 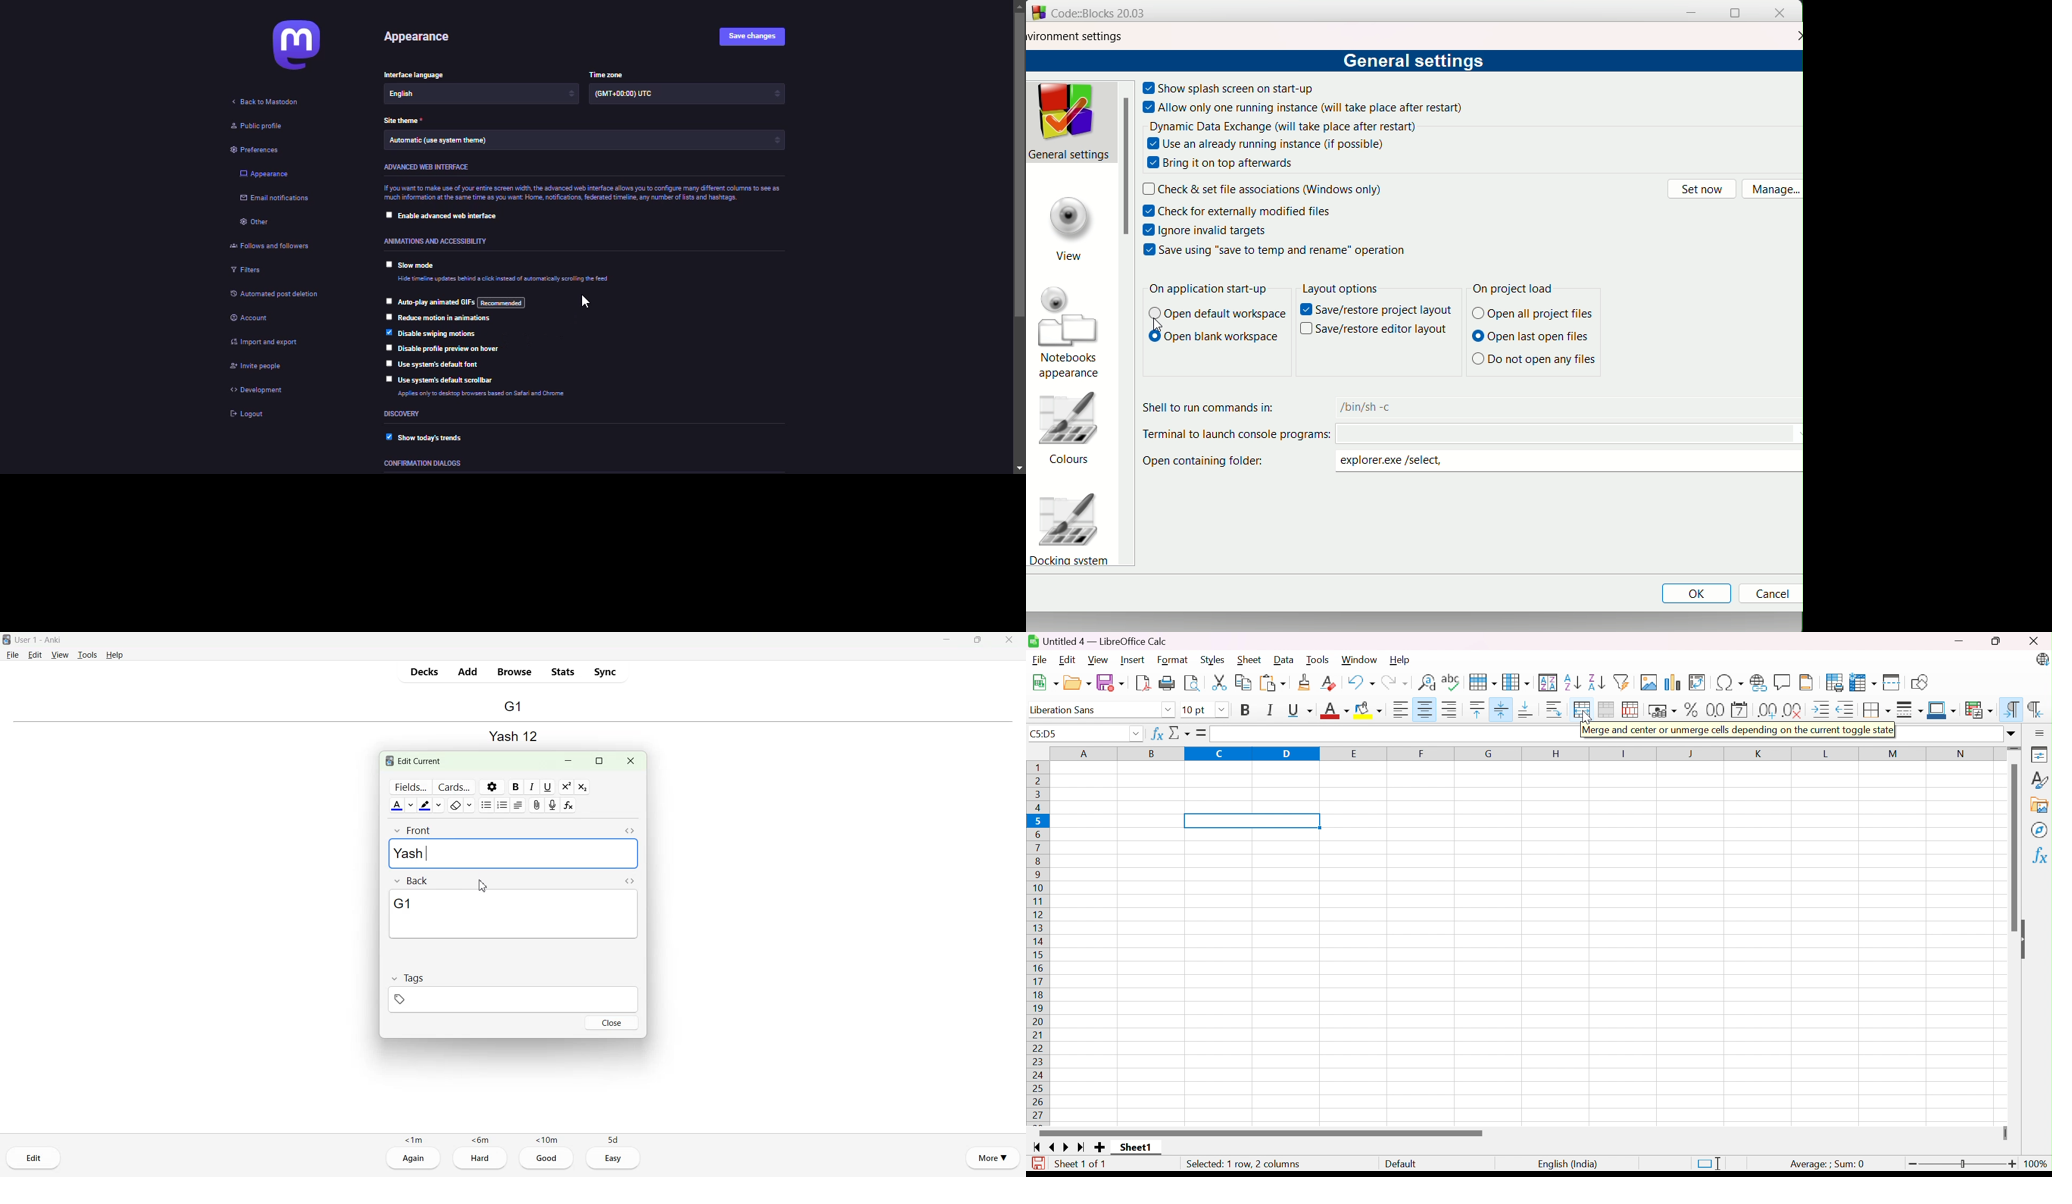 I want to click on Edit, so click(x=1067, y=660).